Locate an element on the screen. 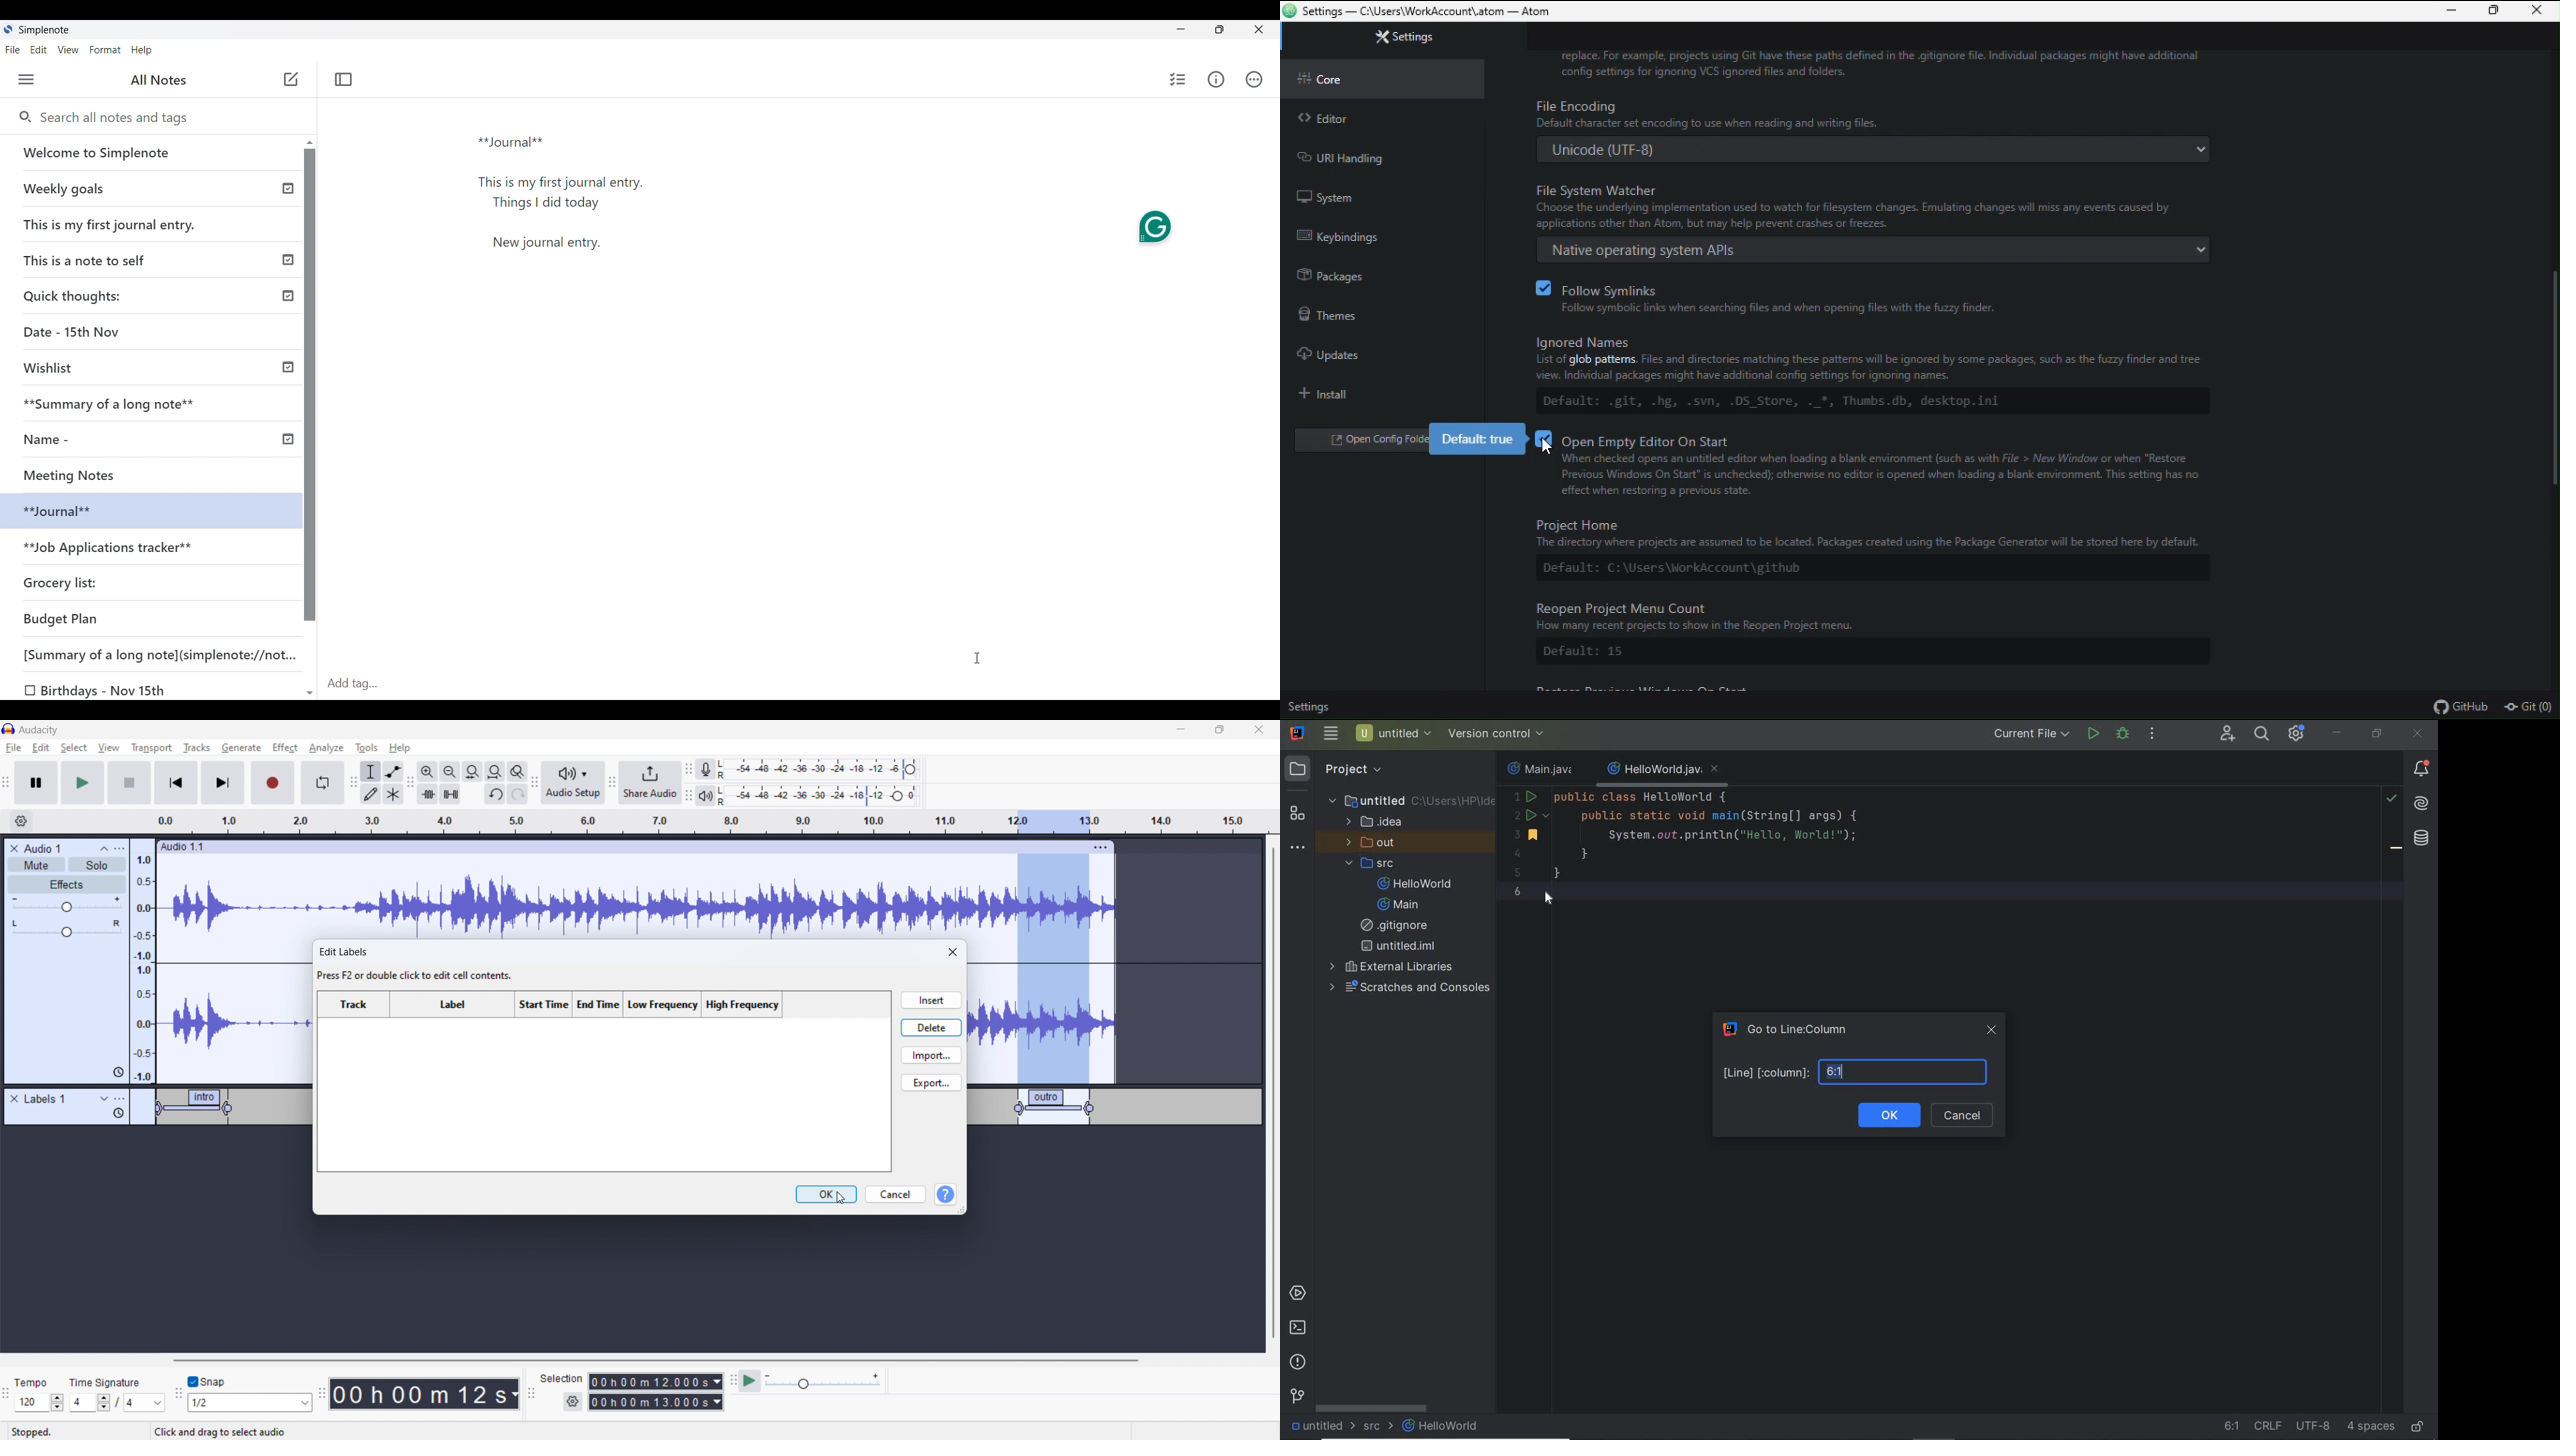 The height and width of the screenshot is (1456, 2576). undo is located at coordinates (495, 795).